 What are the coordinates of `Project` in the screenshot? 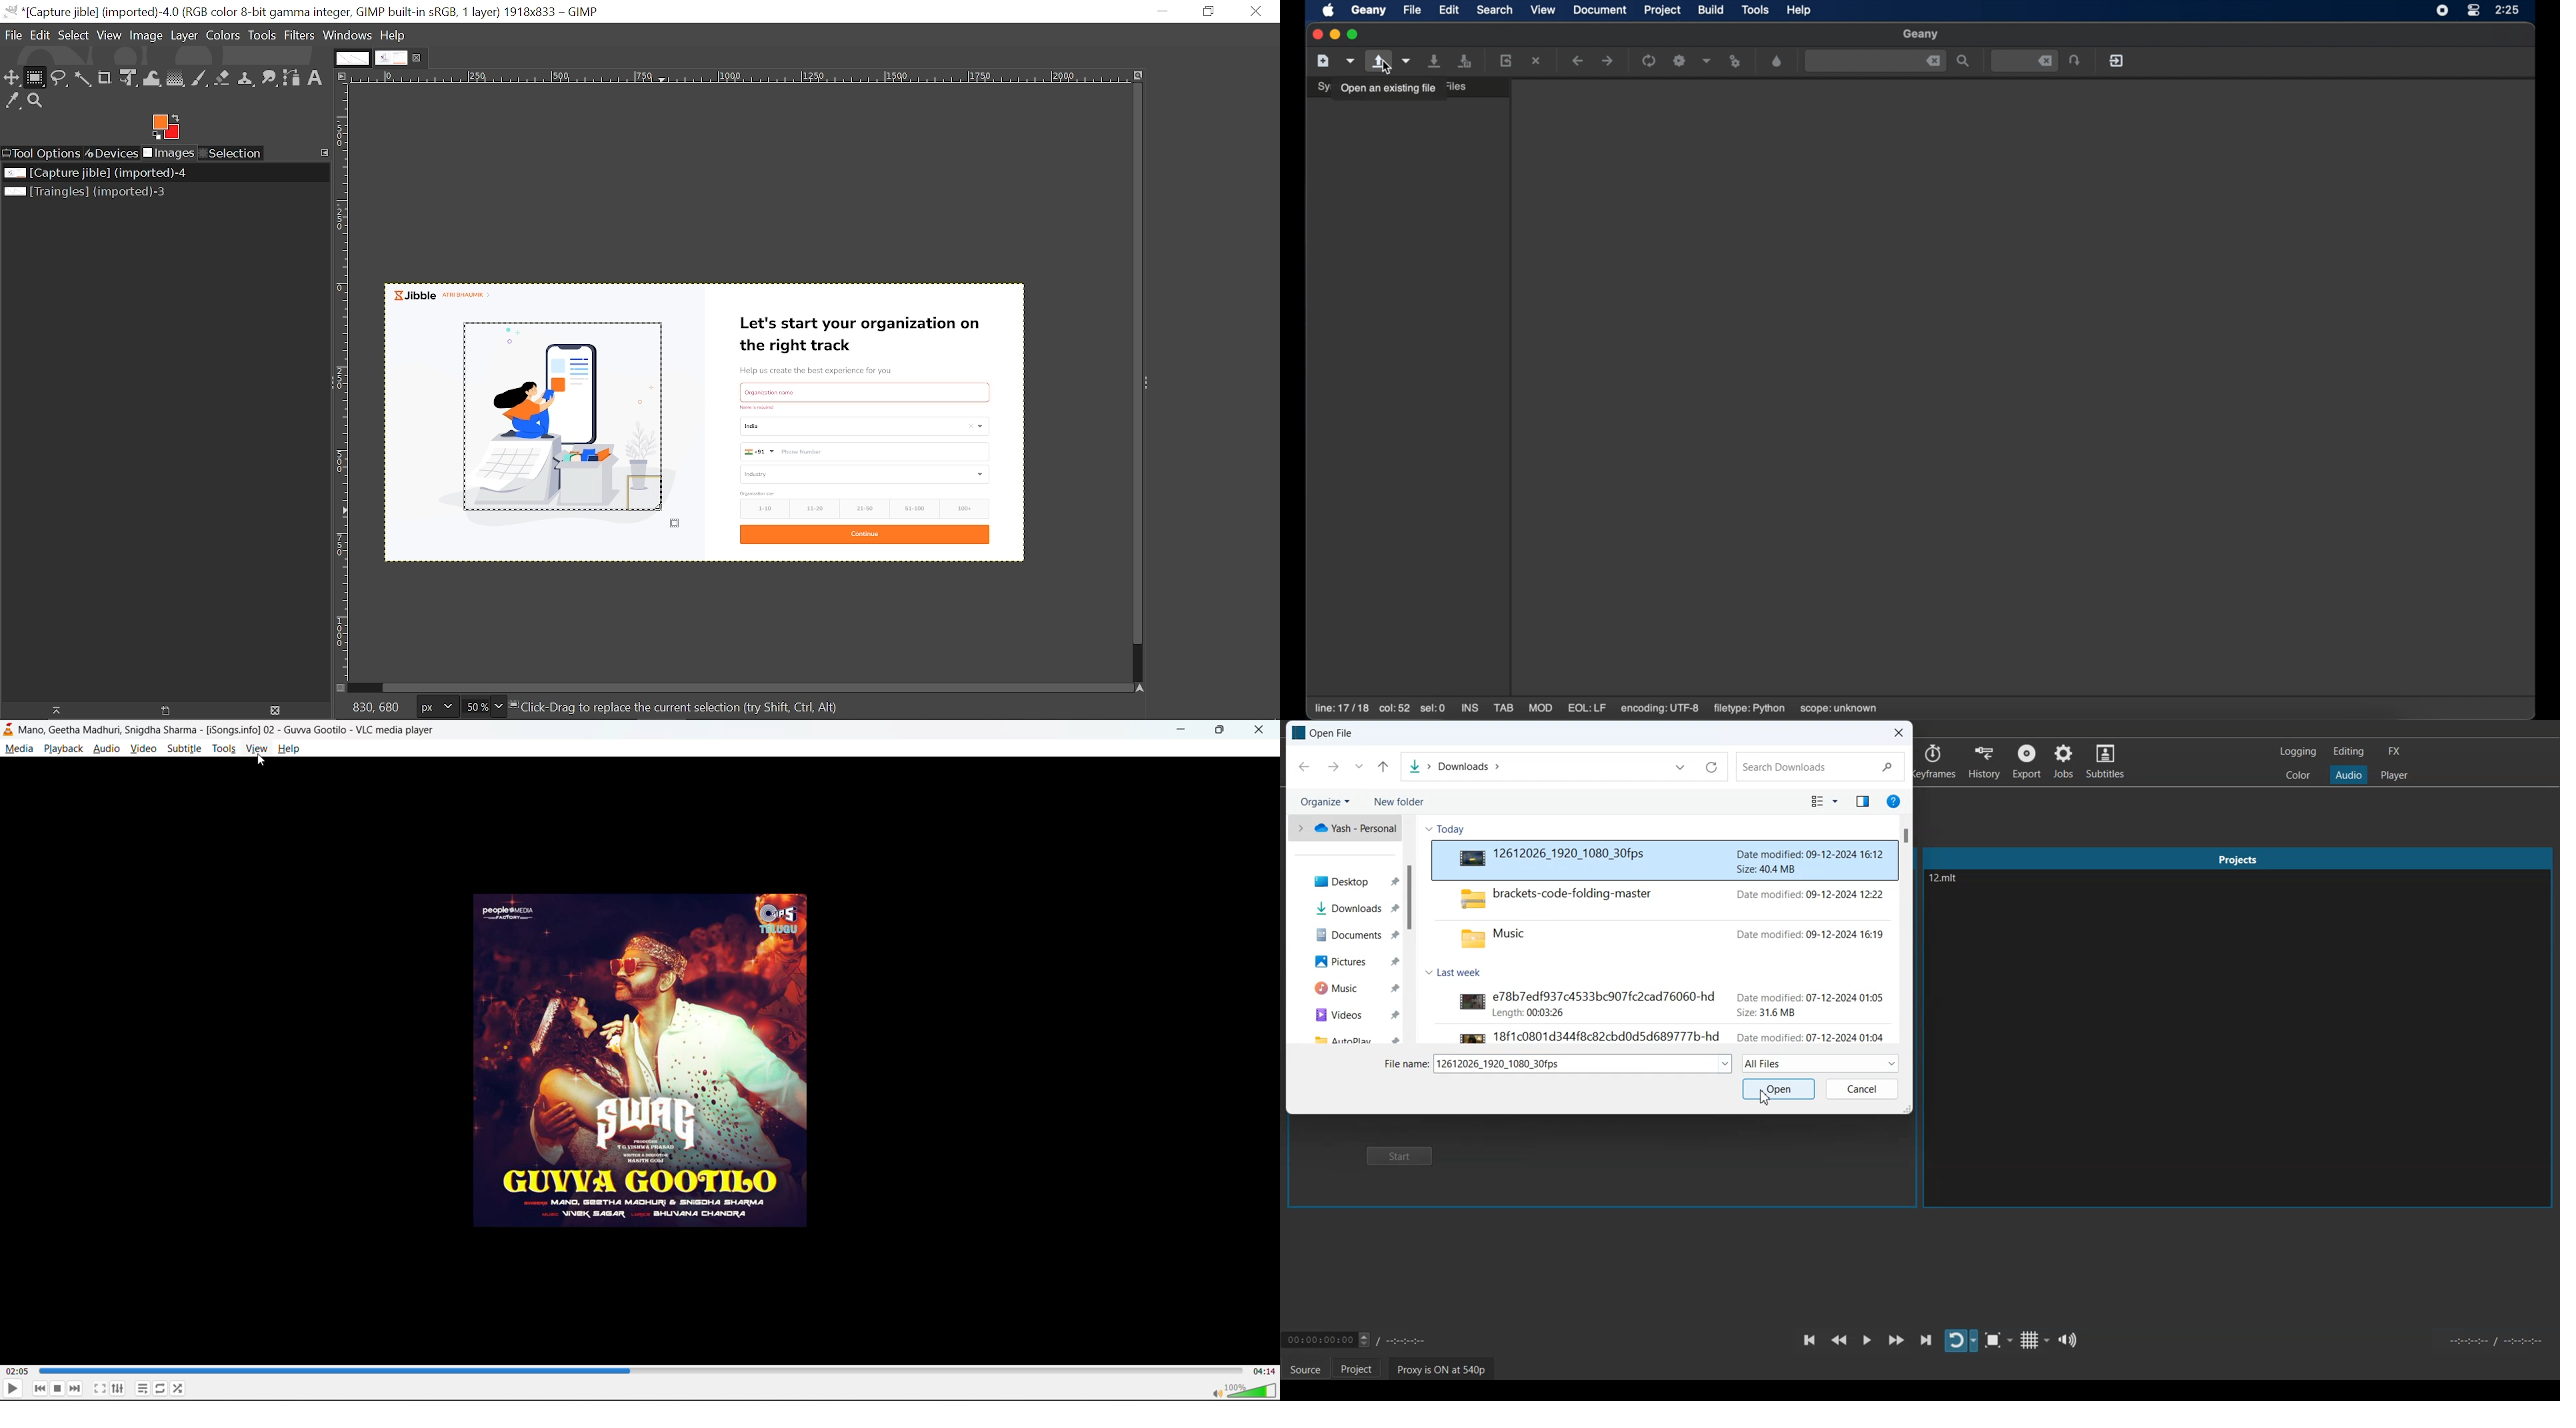 It's located at (2237, 859).